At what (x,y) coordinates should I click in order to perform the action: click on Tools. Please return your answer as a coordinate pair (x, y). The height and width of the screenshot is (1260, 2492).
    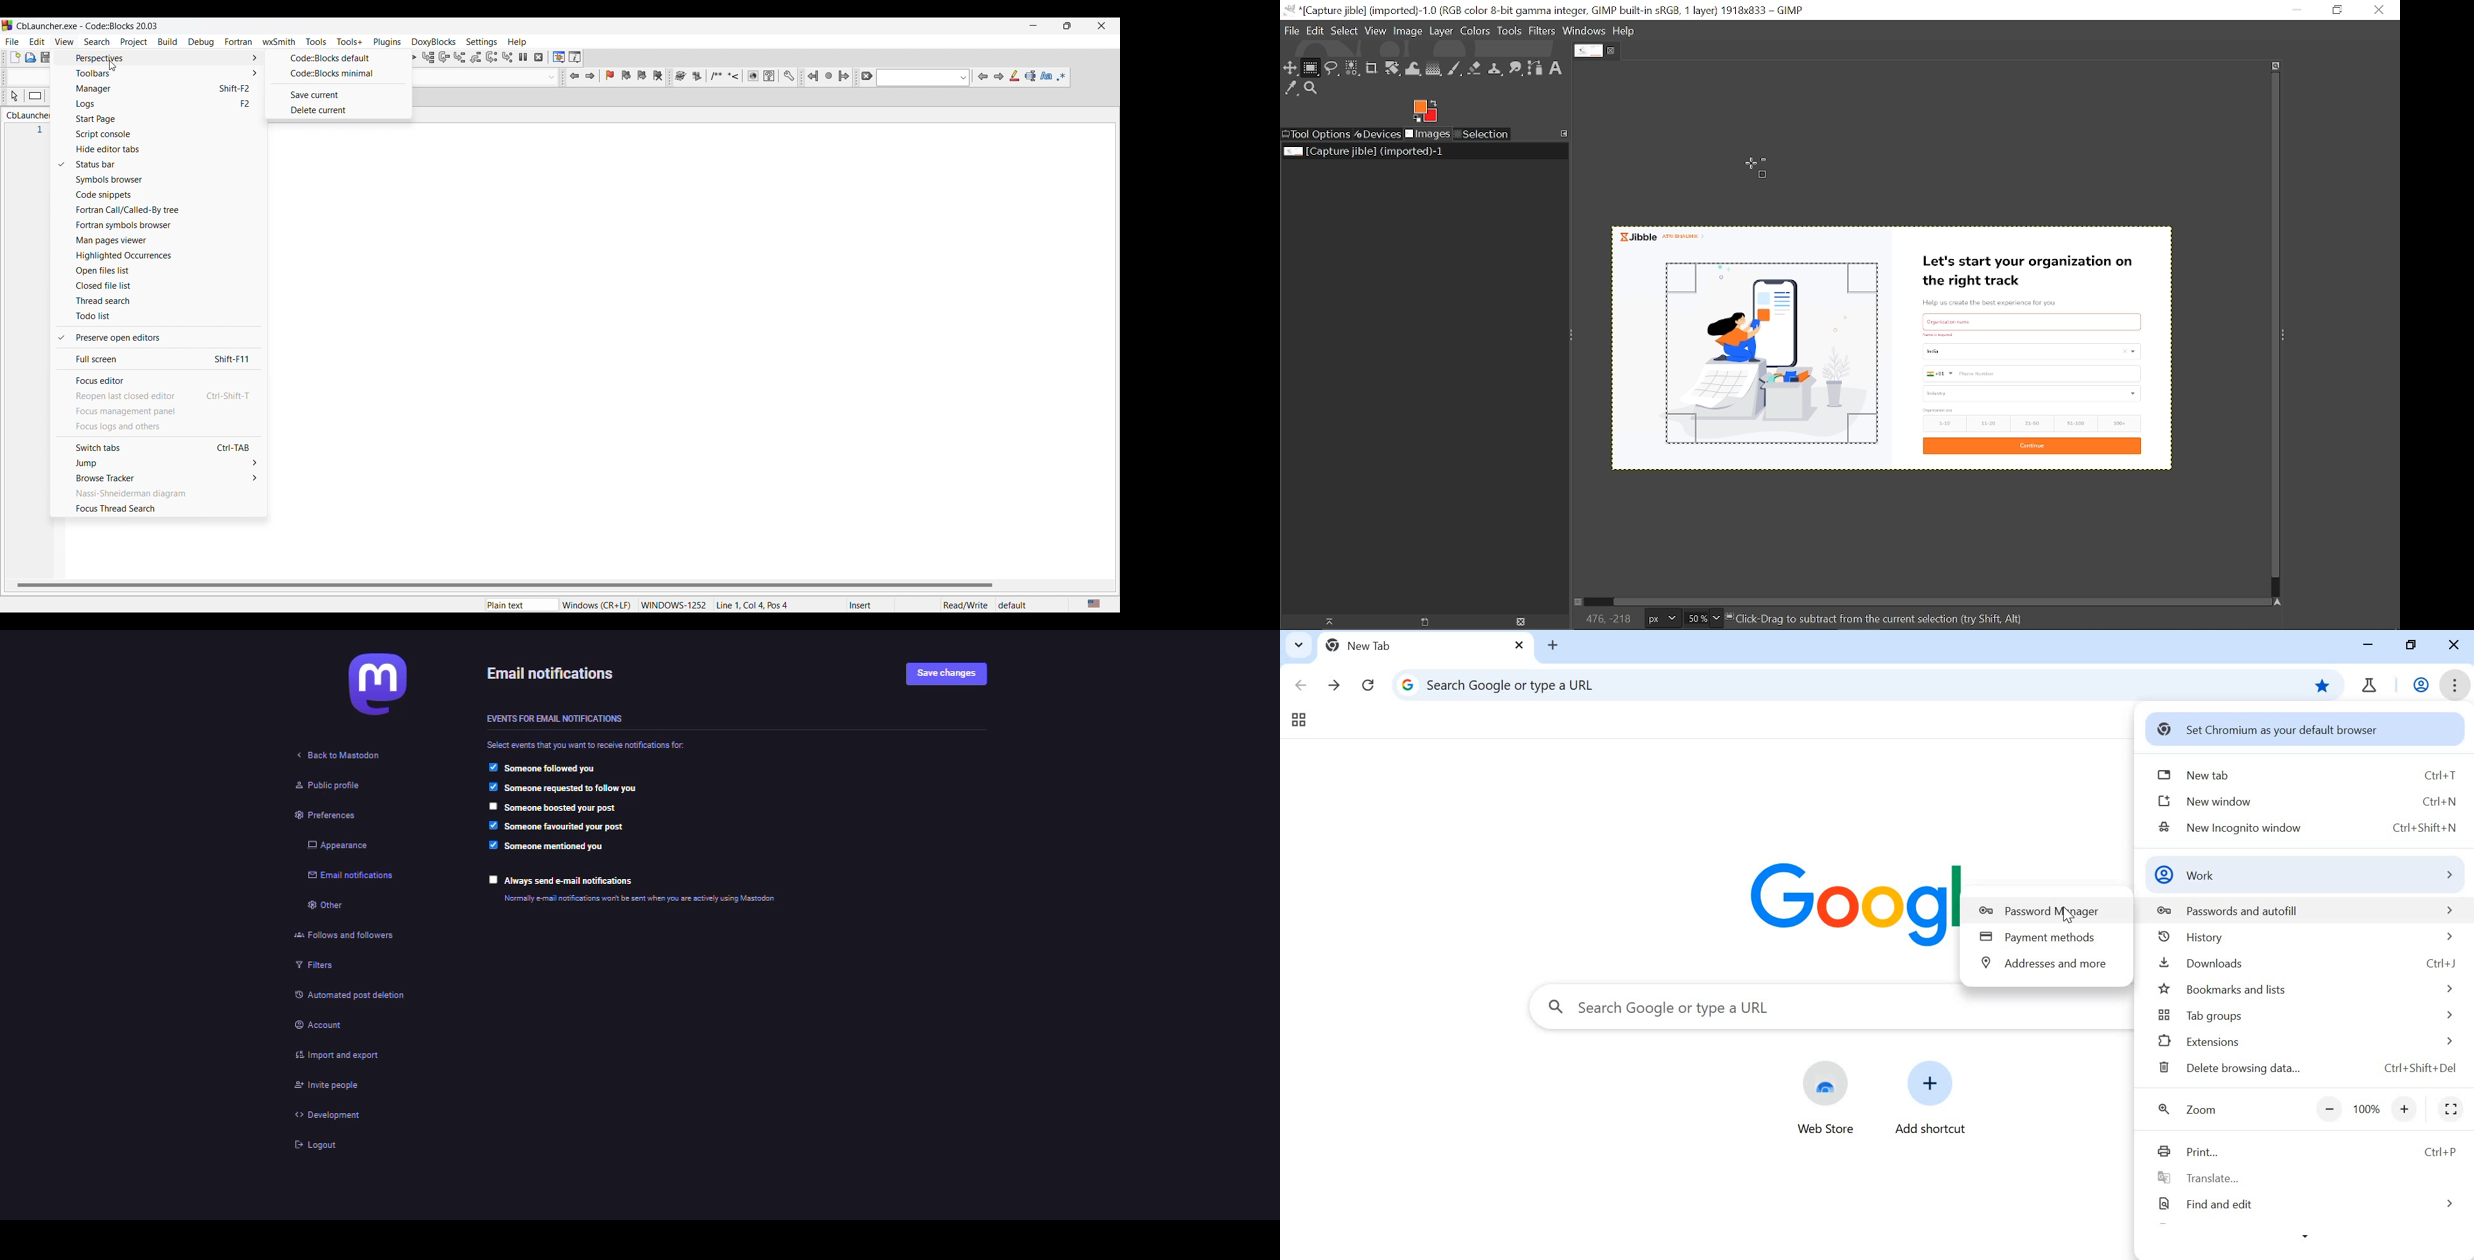
    Looking at the image, I should click on (1510, 31).